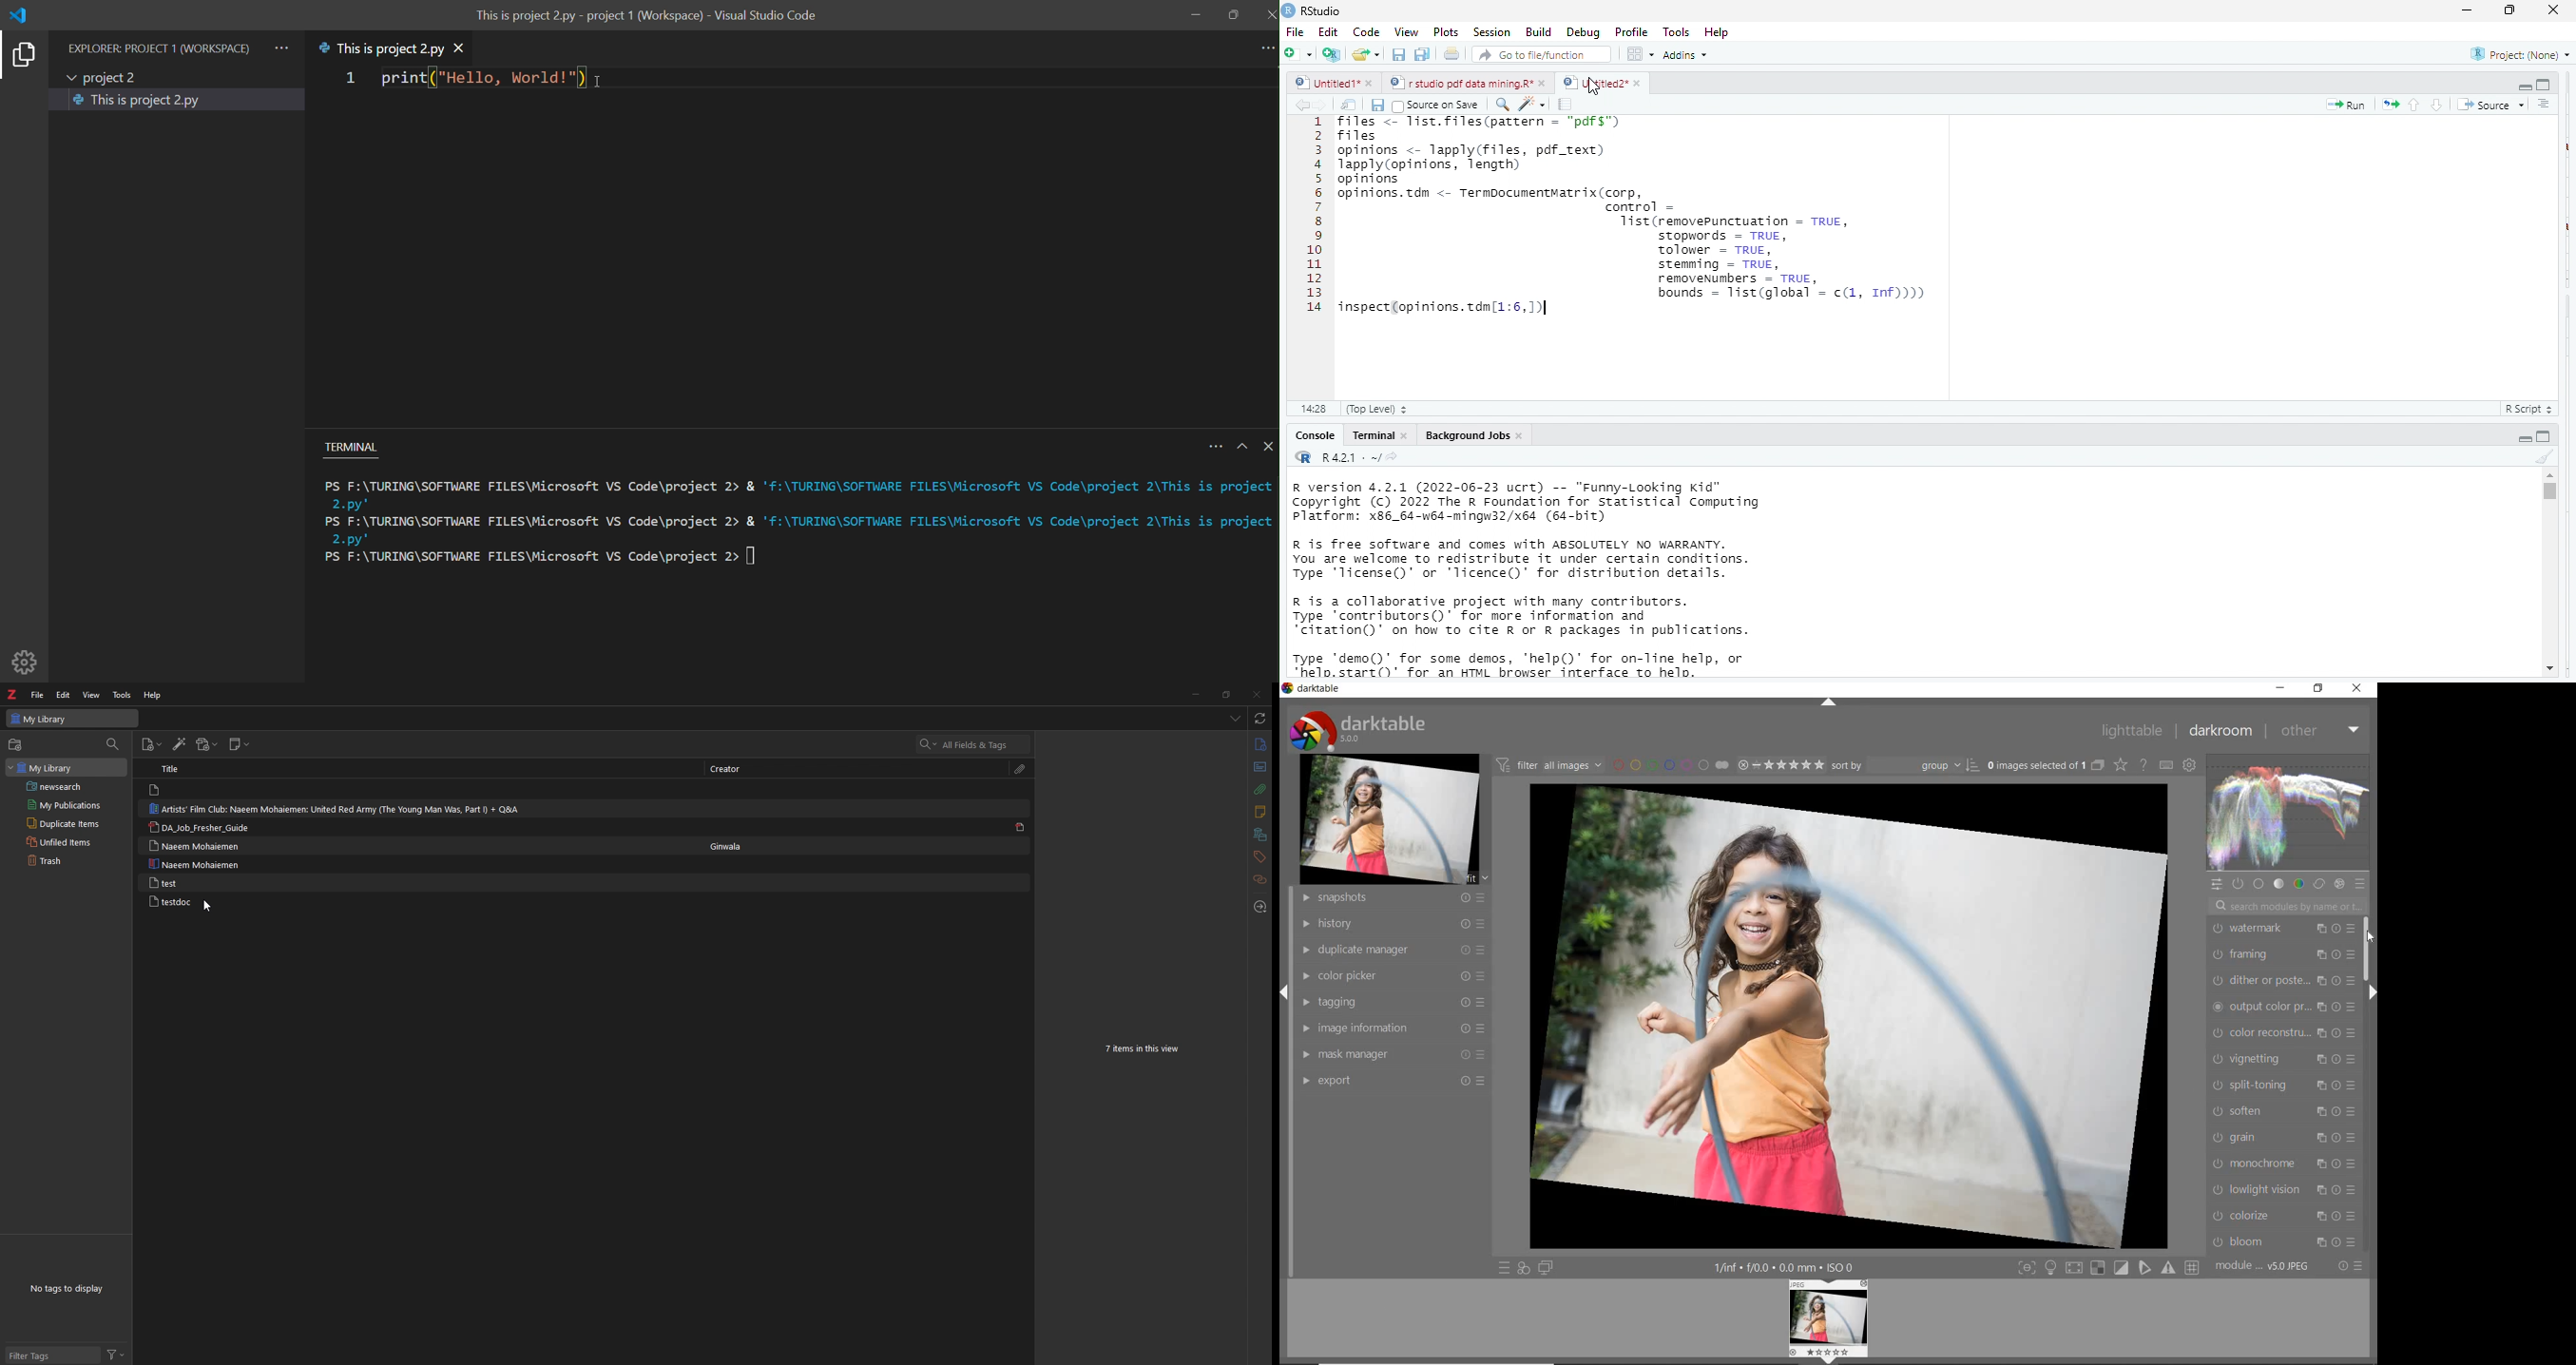 The width and height of the screenshot is (2576, 1372). I want to click on plots, so click(1446, 32).